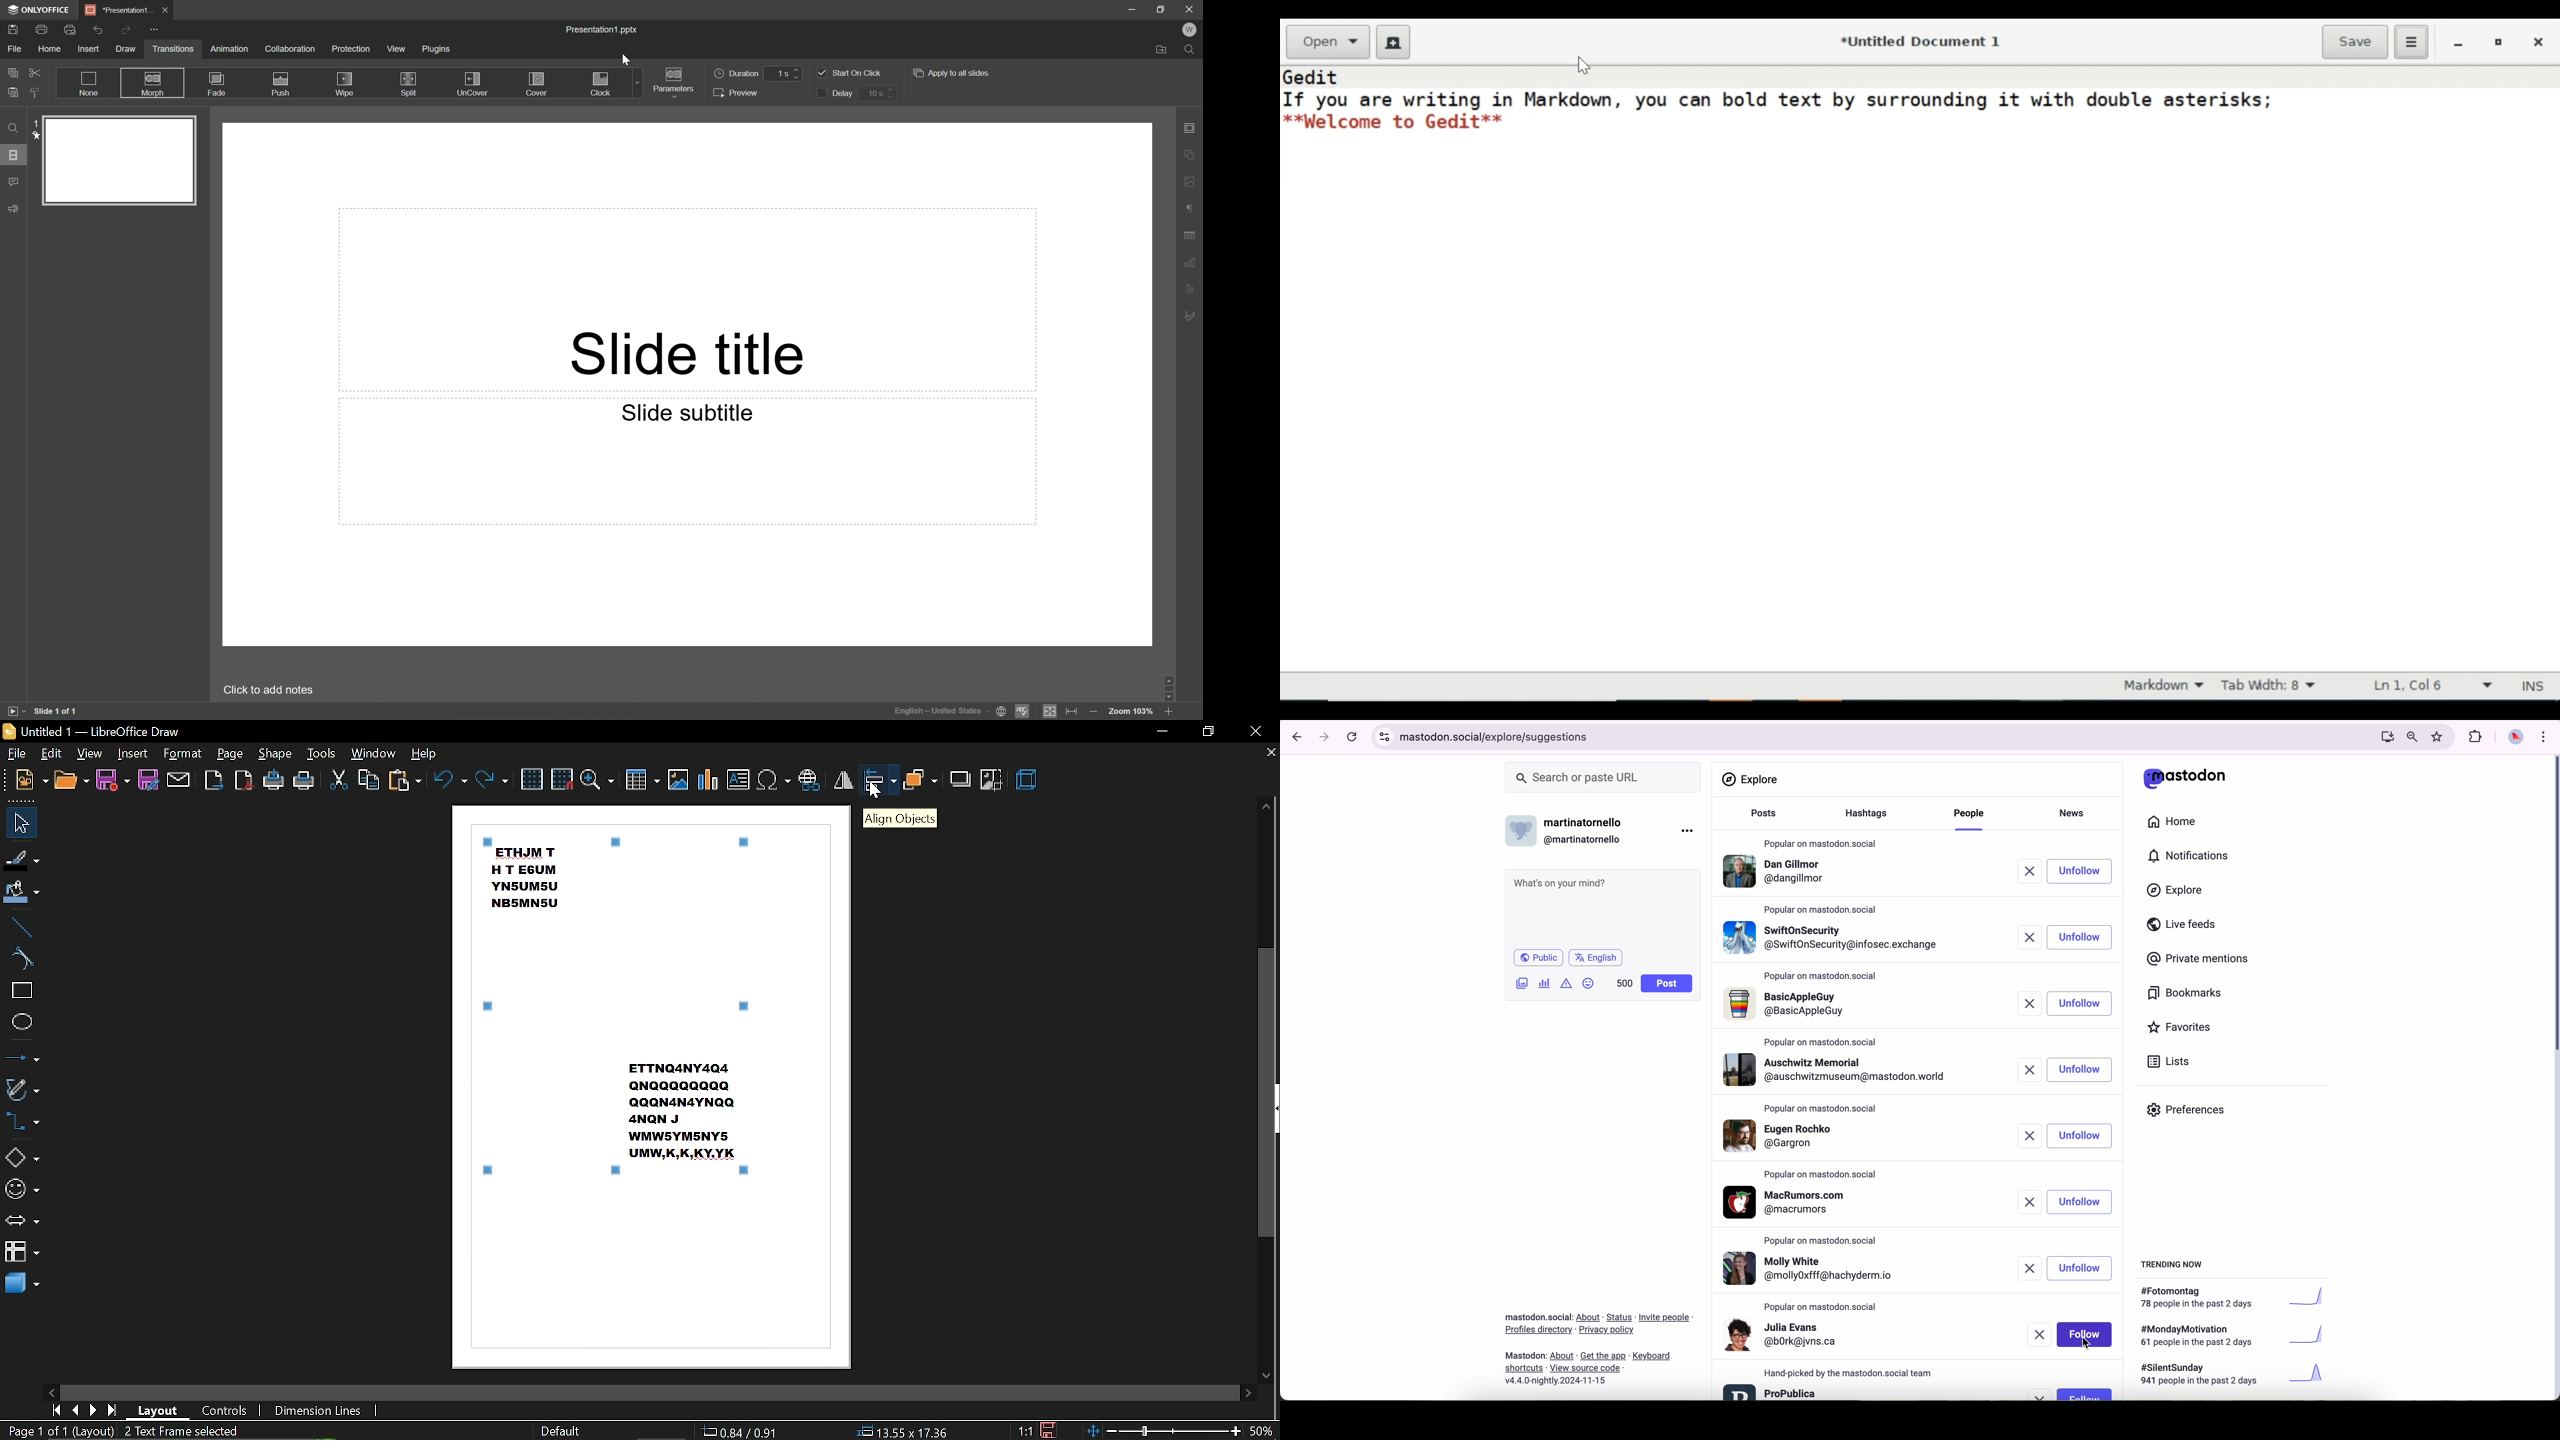 The width and height of the screenshot is (2576, 1456). I want to click on insert, so click(133, 754).